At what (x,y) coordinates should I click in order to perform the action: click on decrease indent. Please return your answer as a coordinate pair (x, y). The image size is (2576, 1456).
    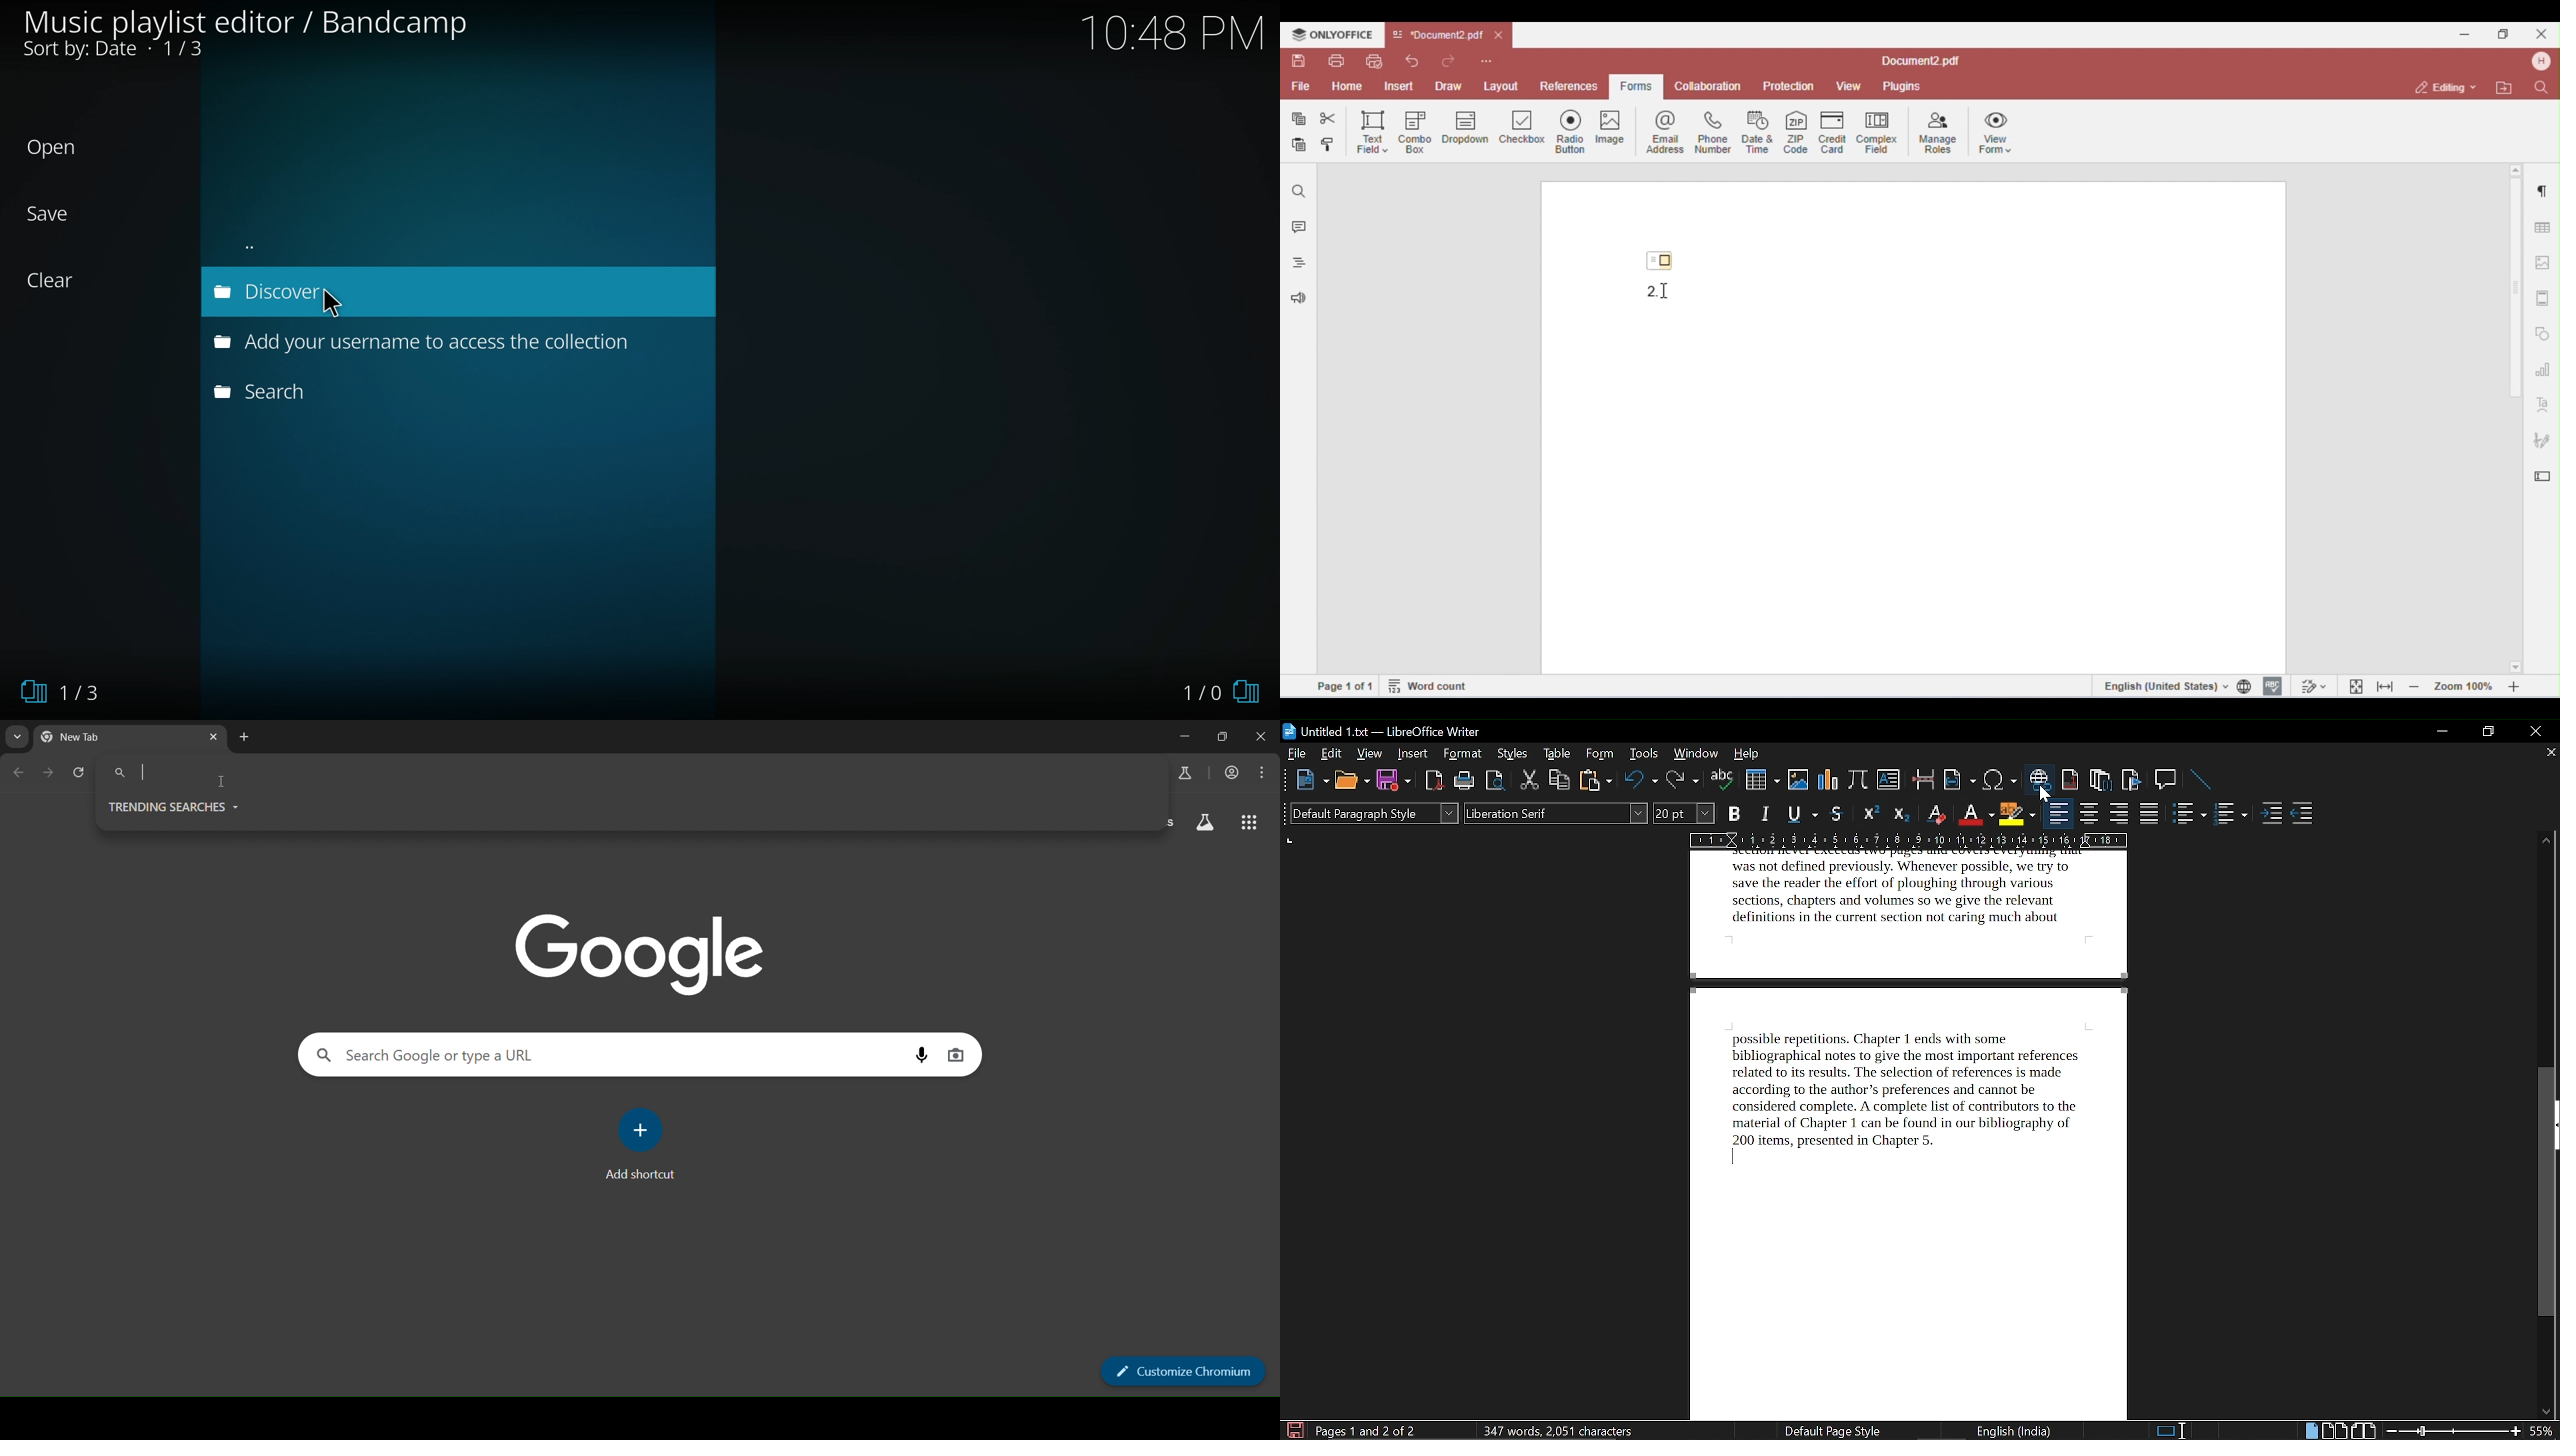
    Looking at the image, I should click on (2303, 817).